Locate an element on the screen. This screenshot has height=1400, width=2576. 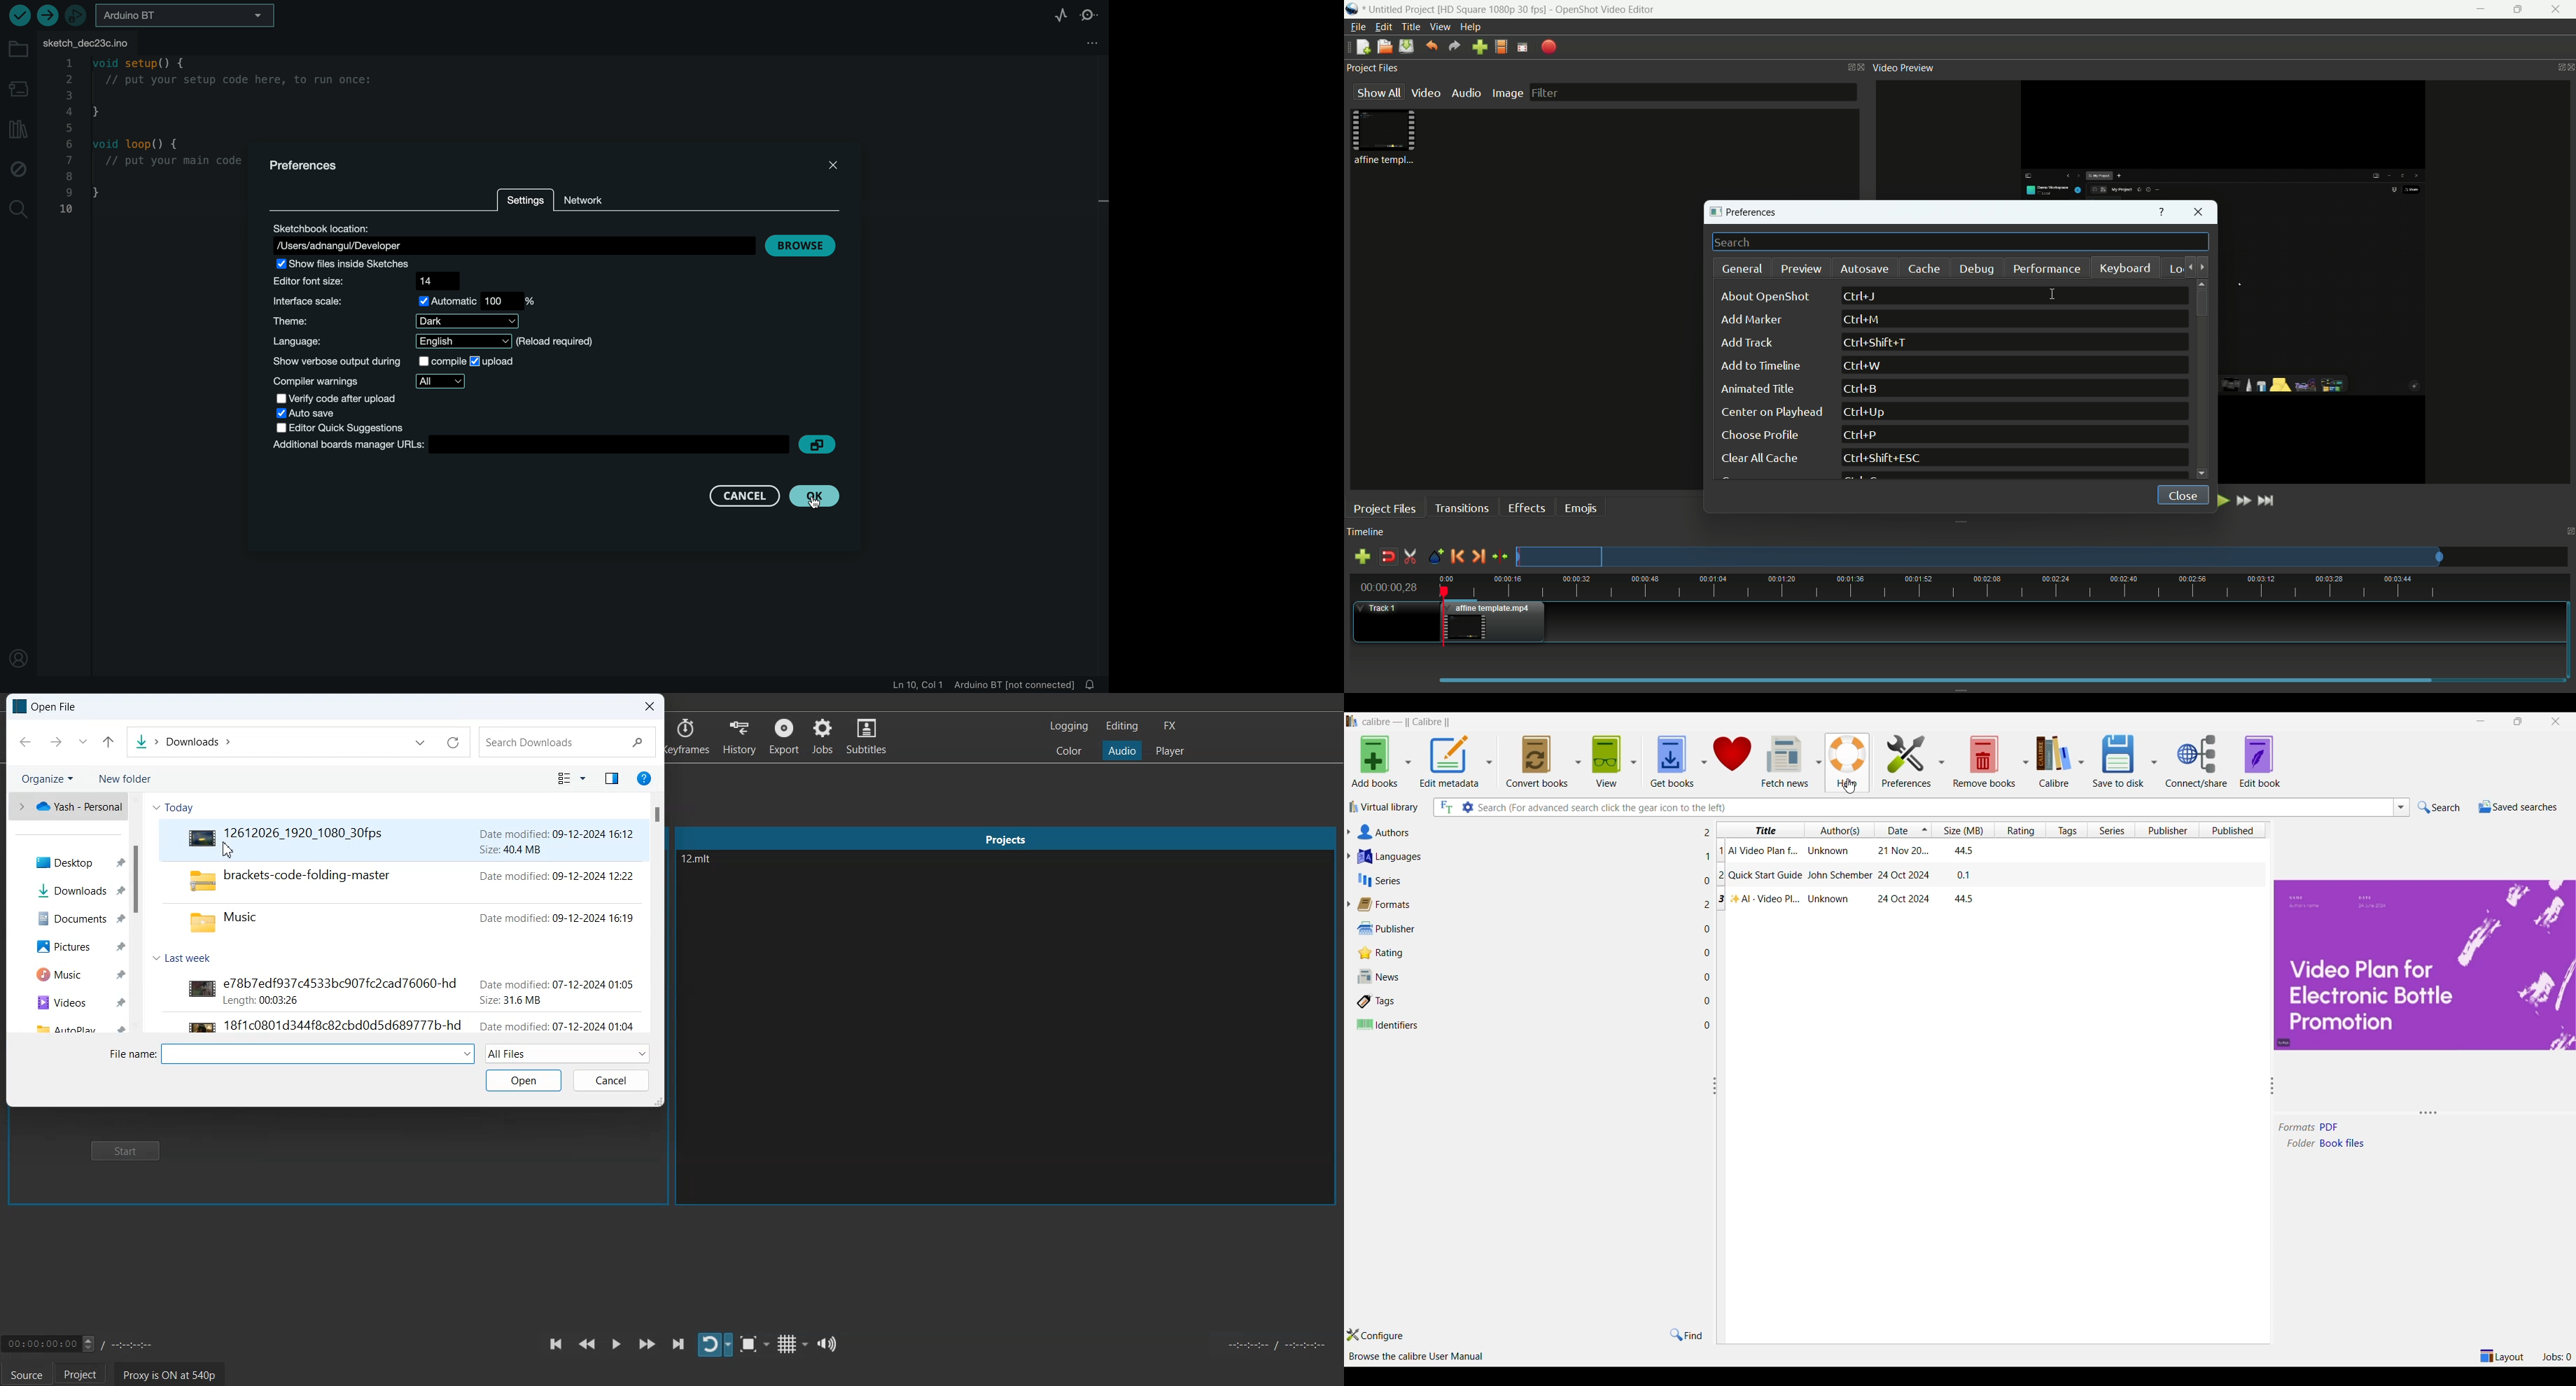
Vertical Scroll bar is located at coordinates (659, 913).